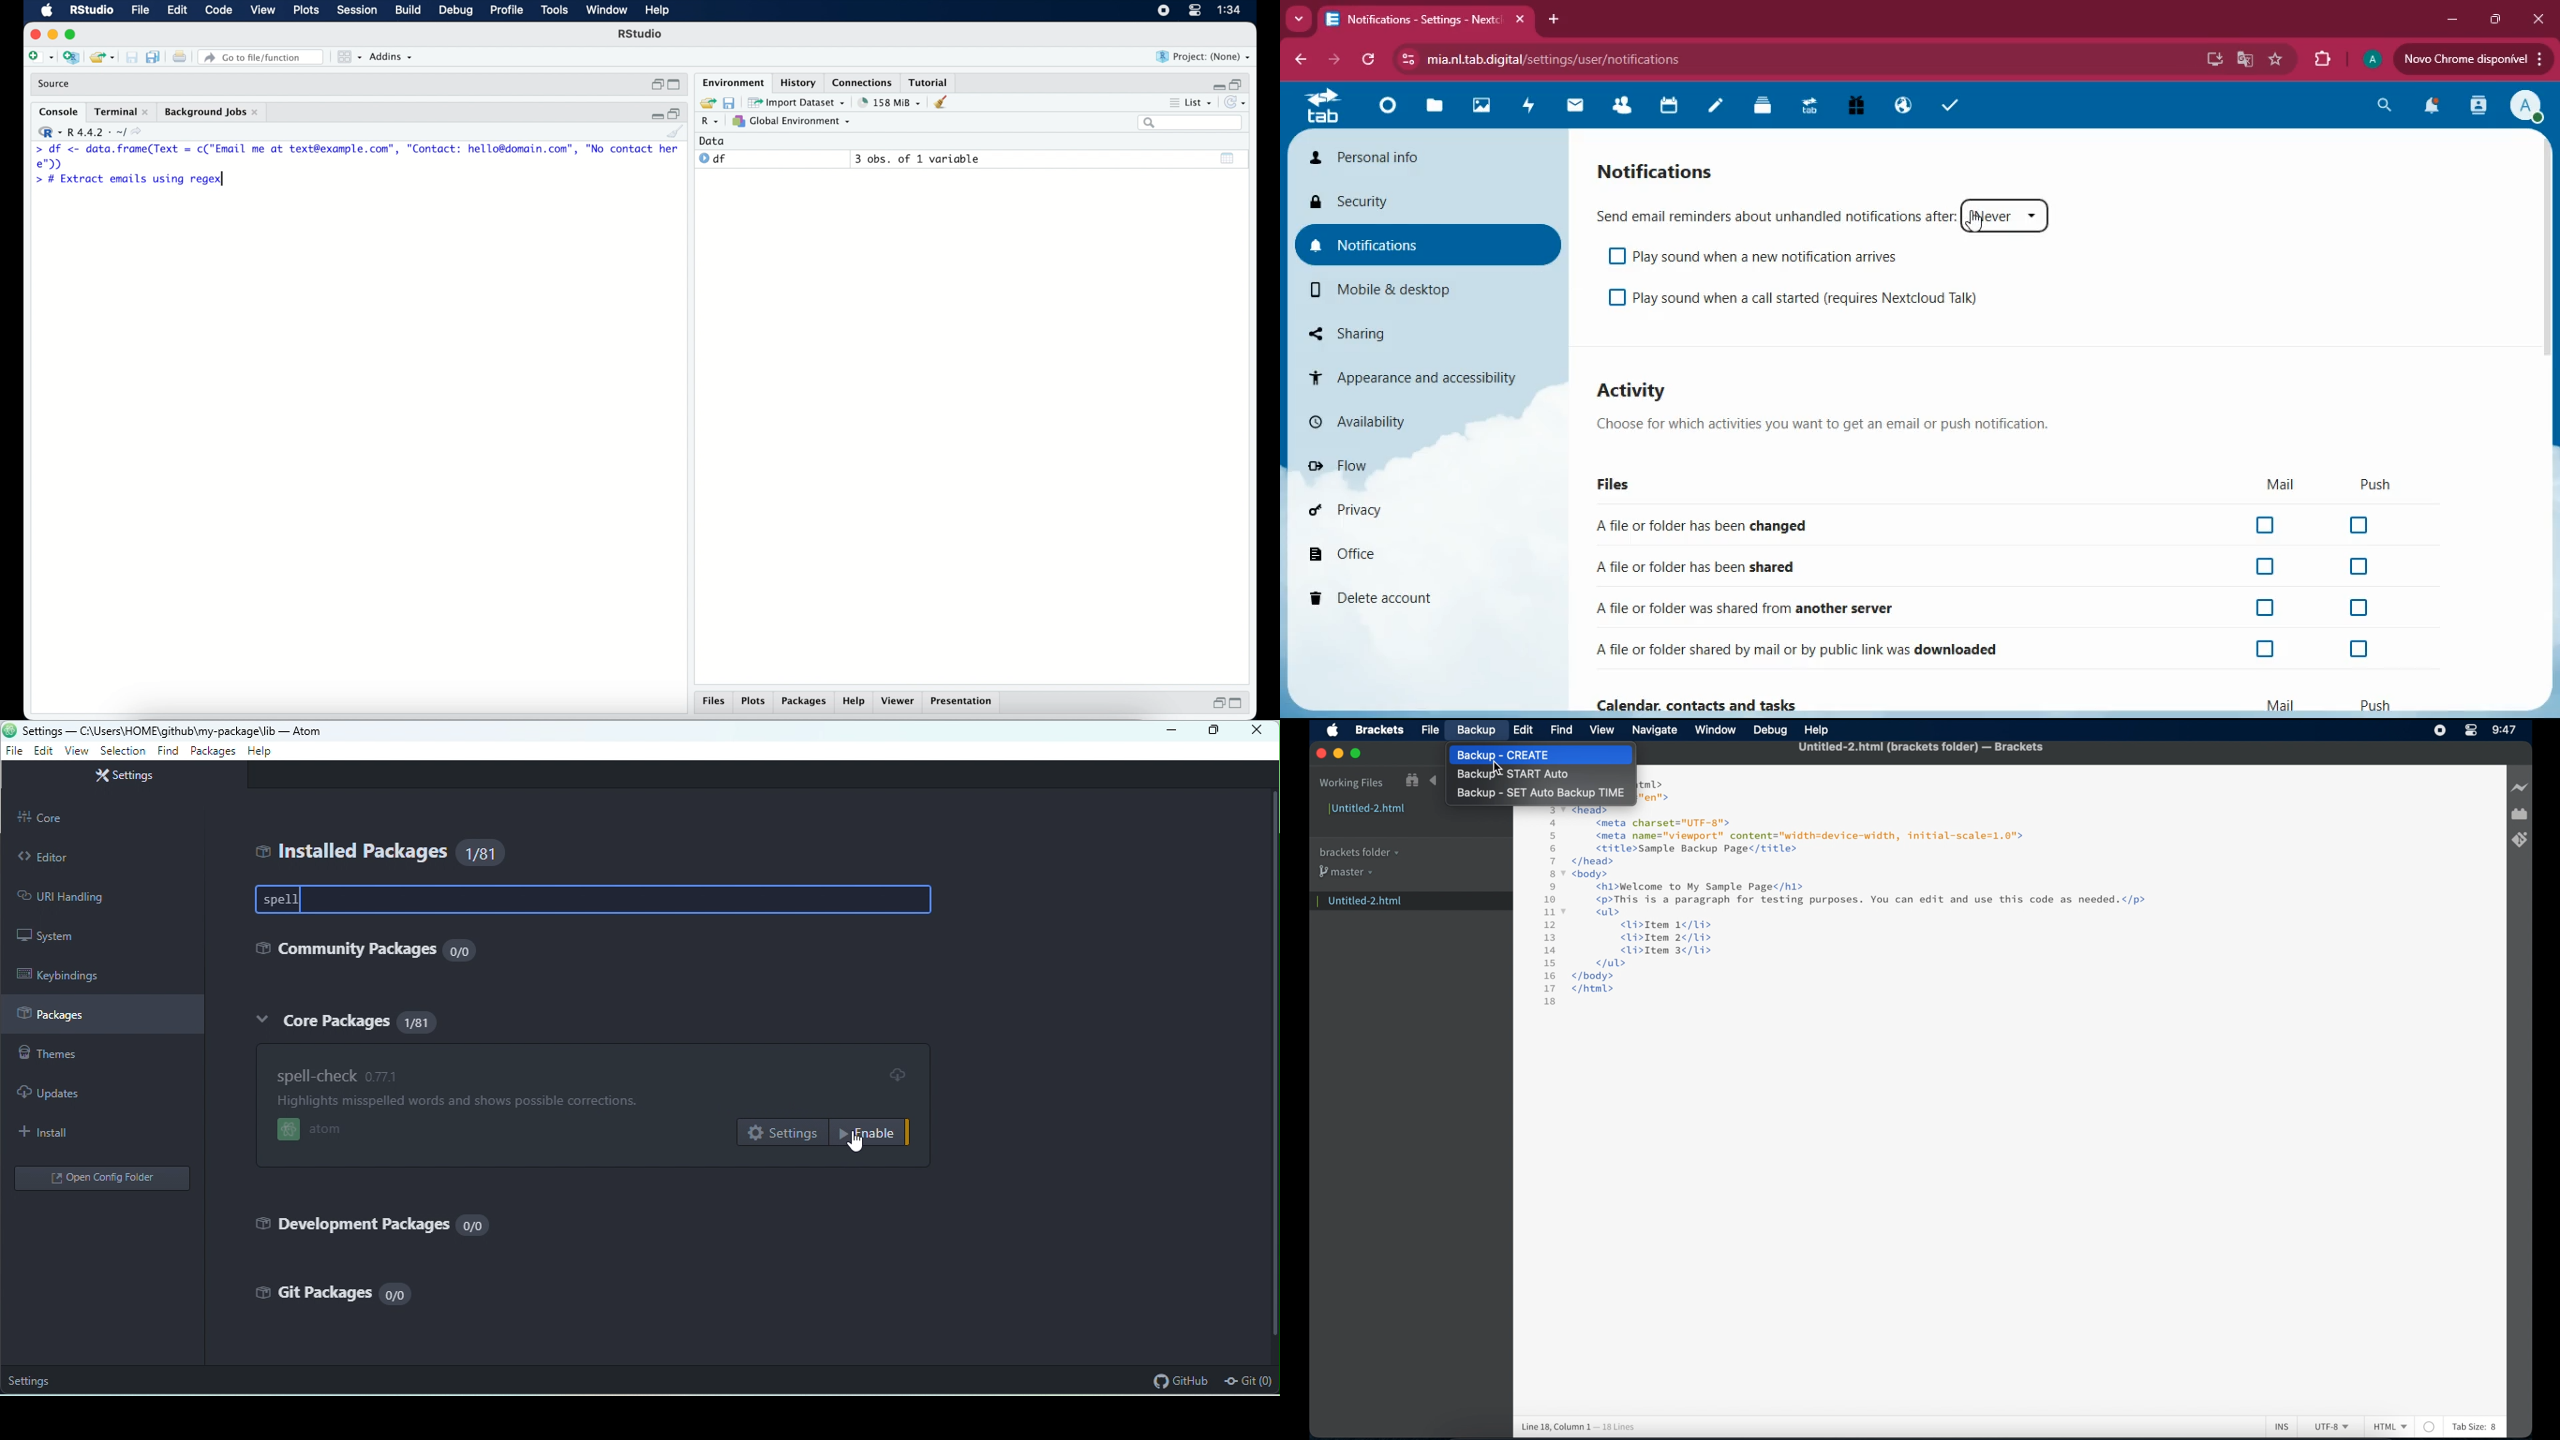 Image resolution: width=2576 pixels, height=1456 pixels. I want to click on 9:47, so click(2503, 730).